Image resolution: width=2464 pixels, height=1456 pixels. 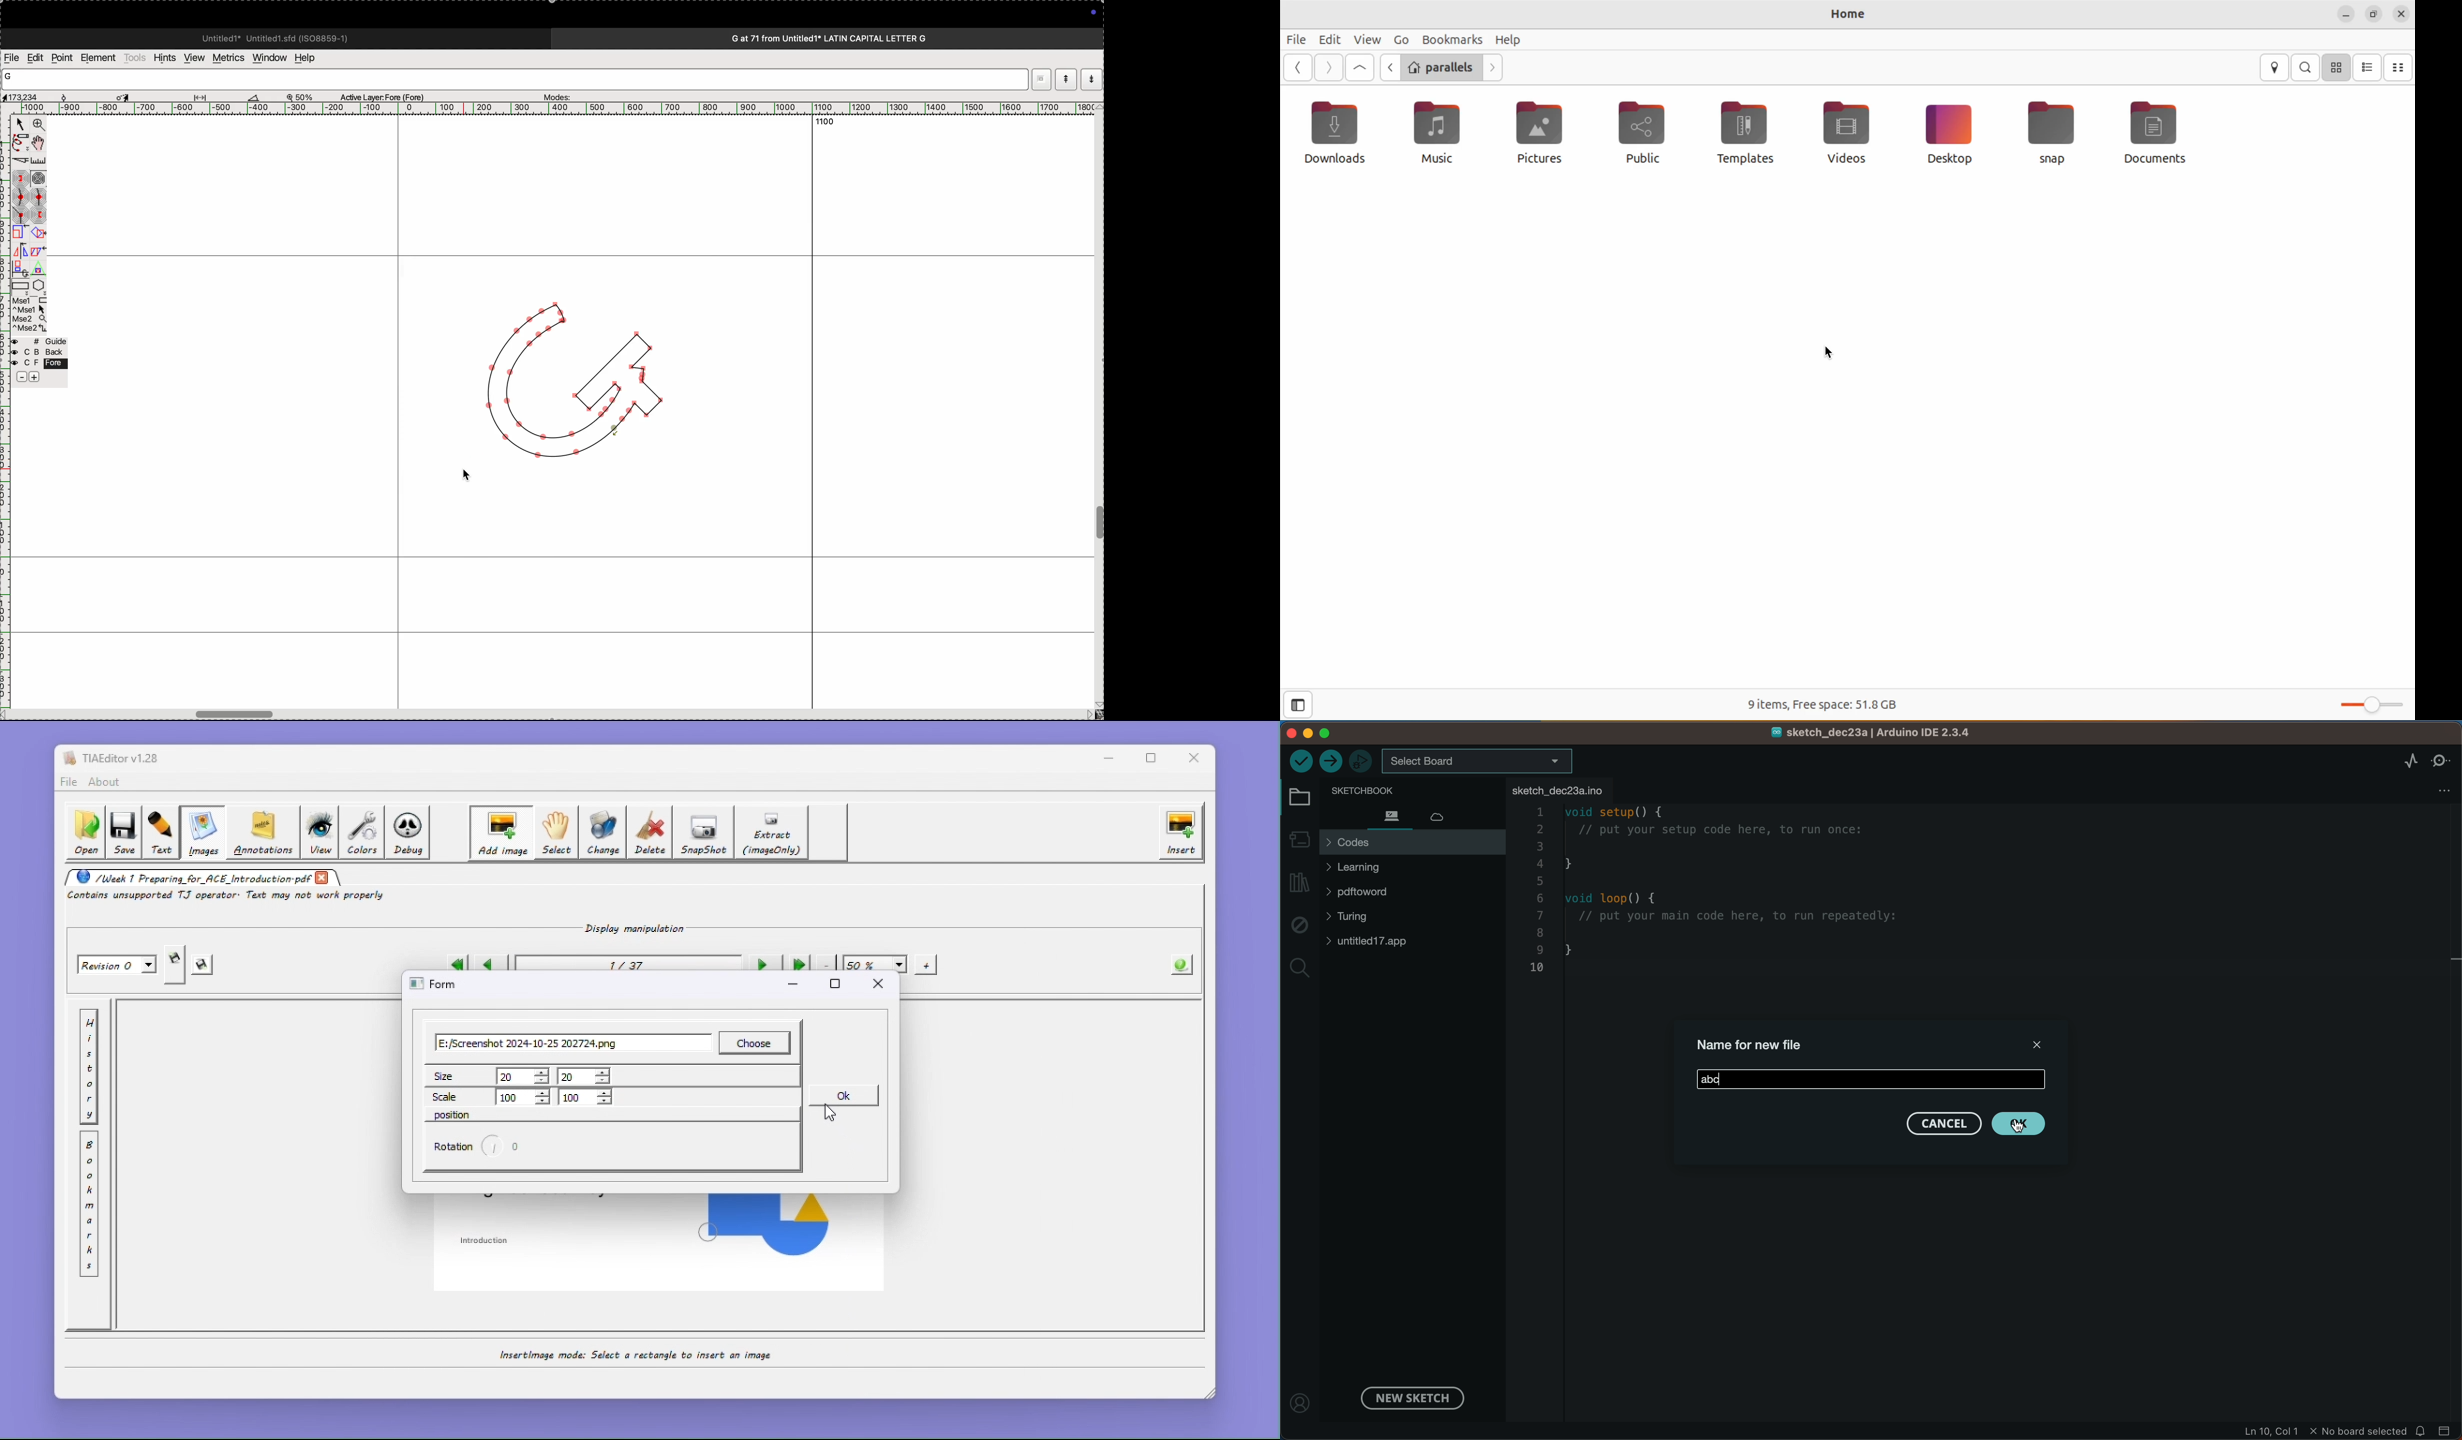 What do you see at coordinates (21, 197) in the screenshot?
I see `gentle curve` at bounding box center [21, 197].